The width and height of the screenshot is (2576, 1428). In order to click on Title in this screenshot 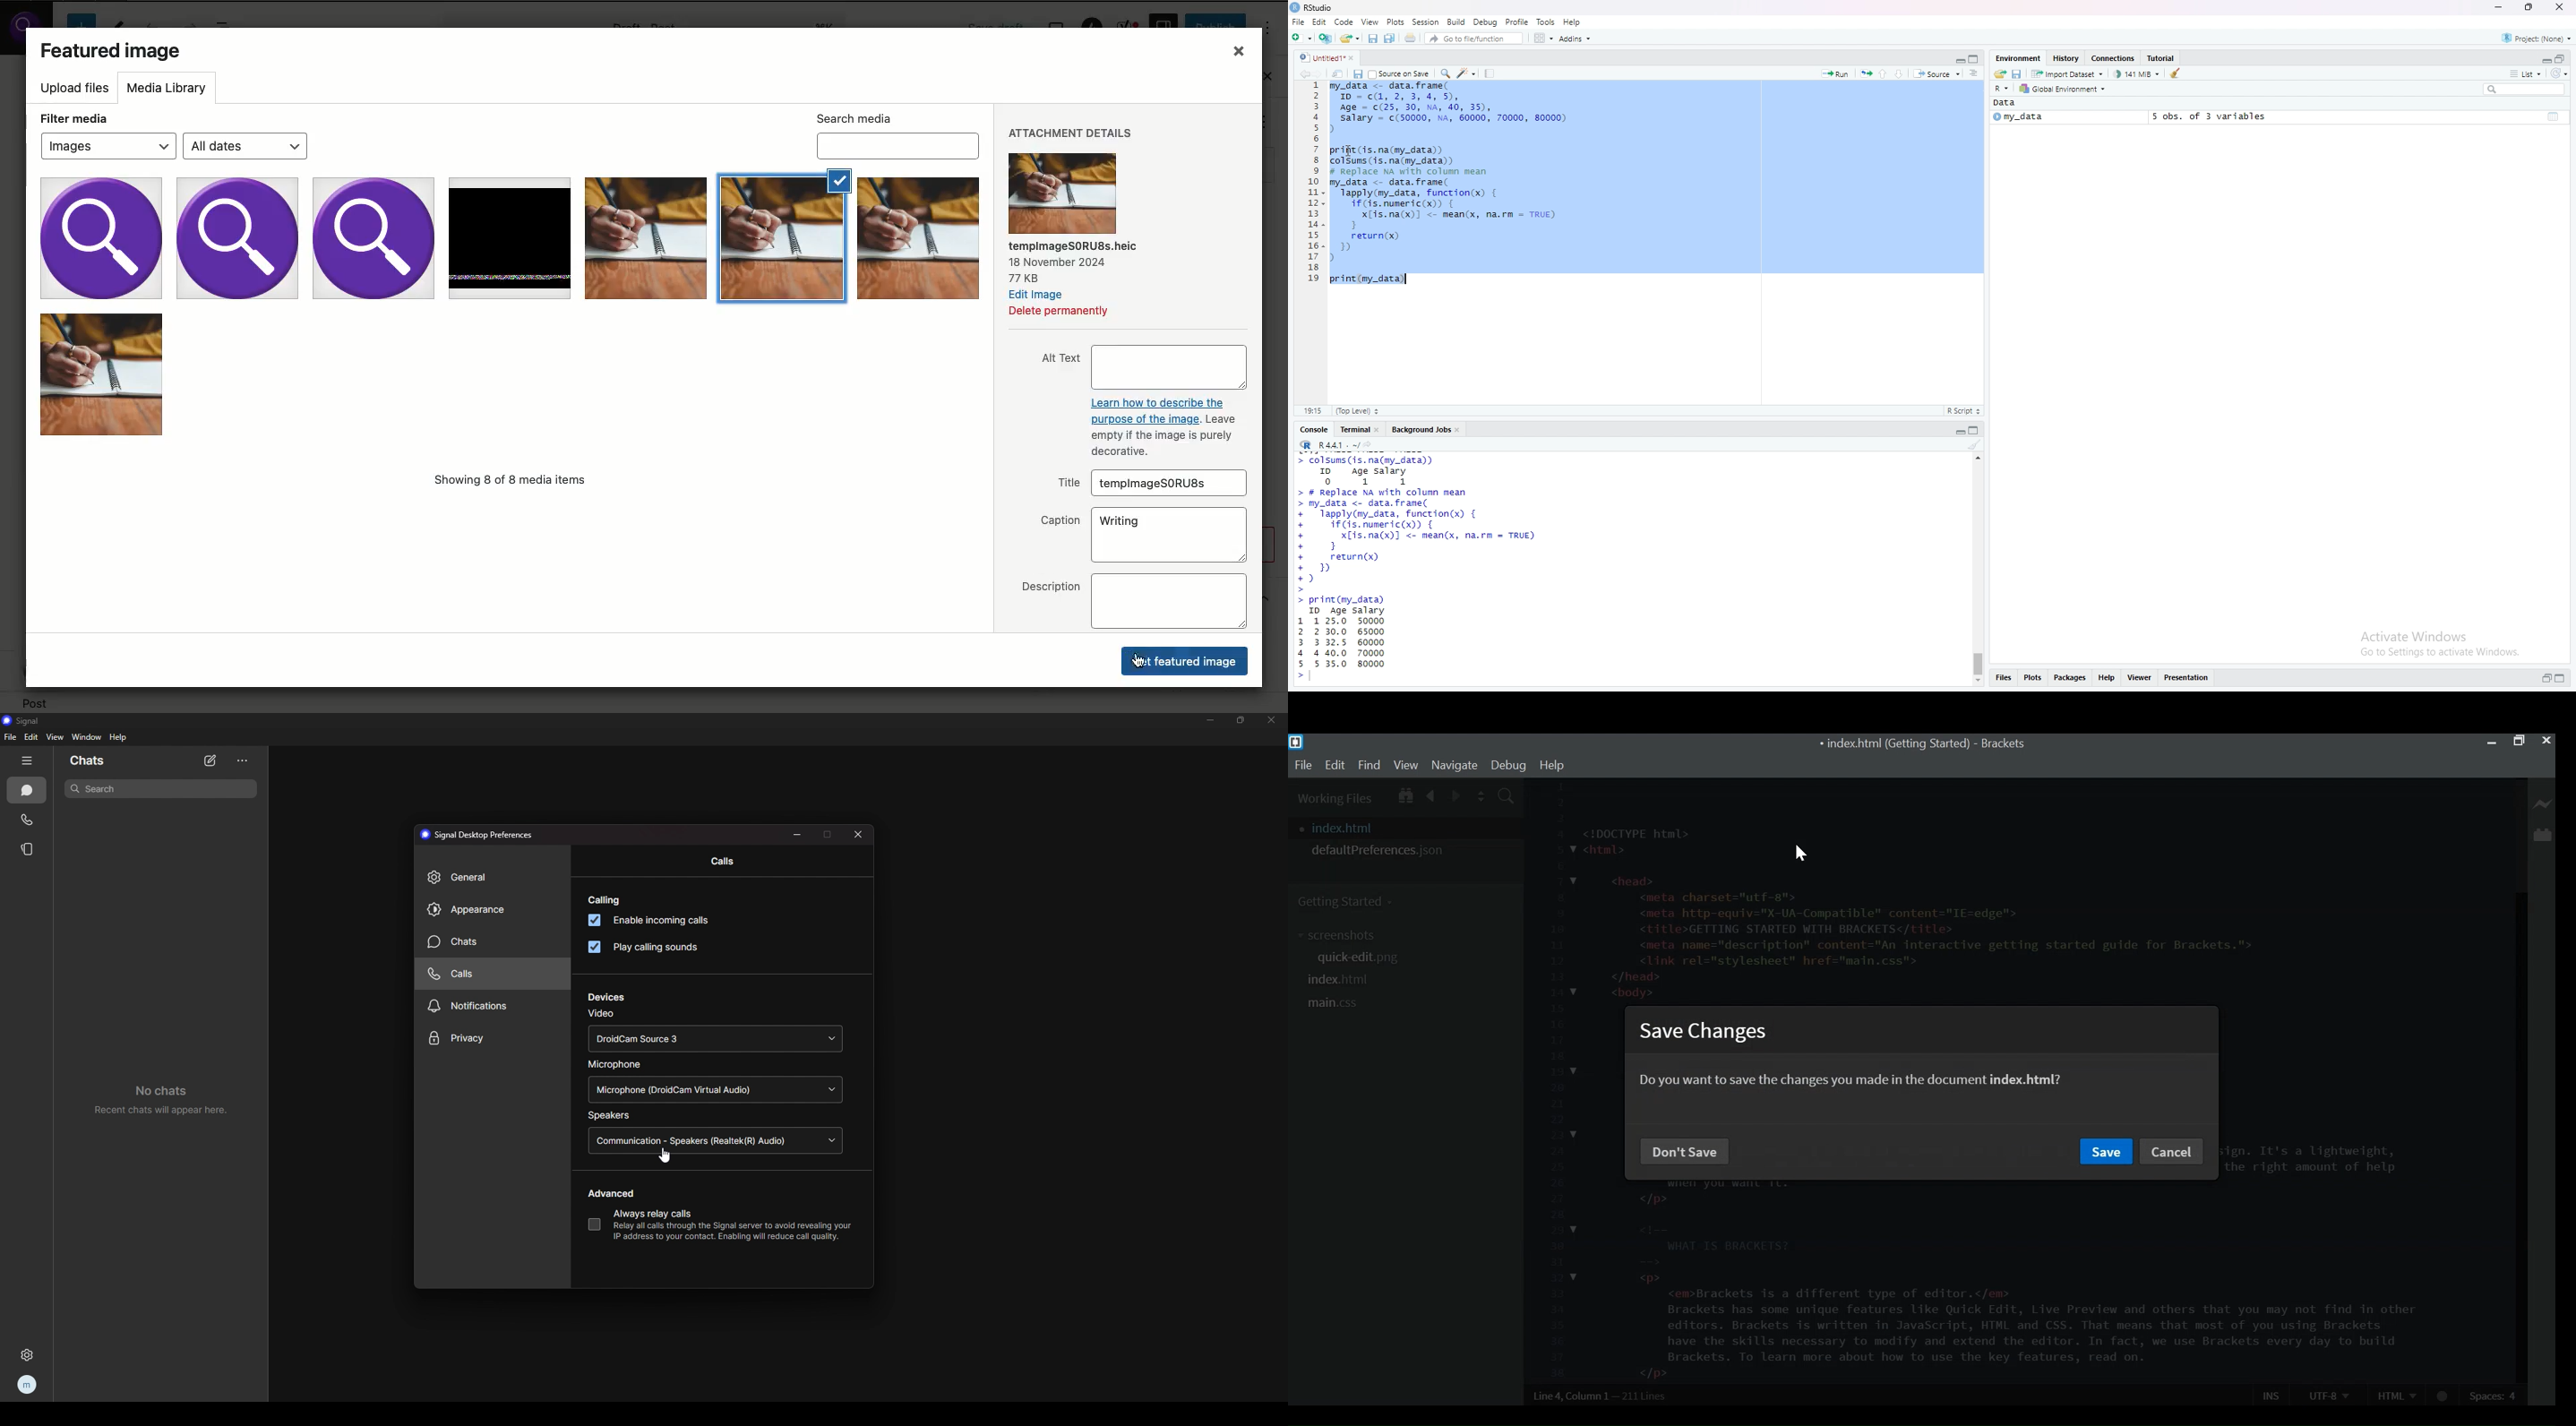, I will do `click(1166, 484)`.